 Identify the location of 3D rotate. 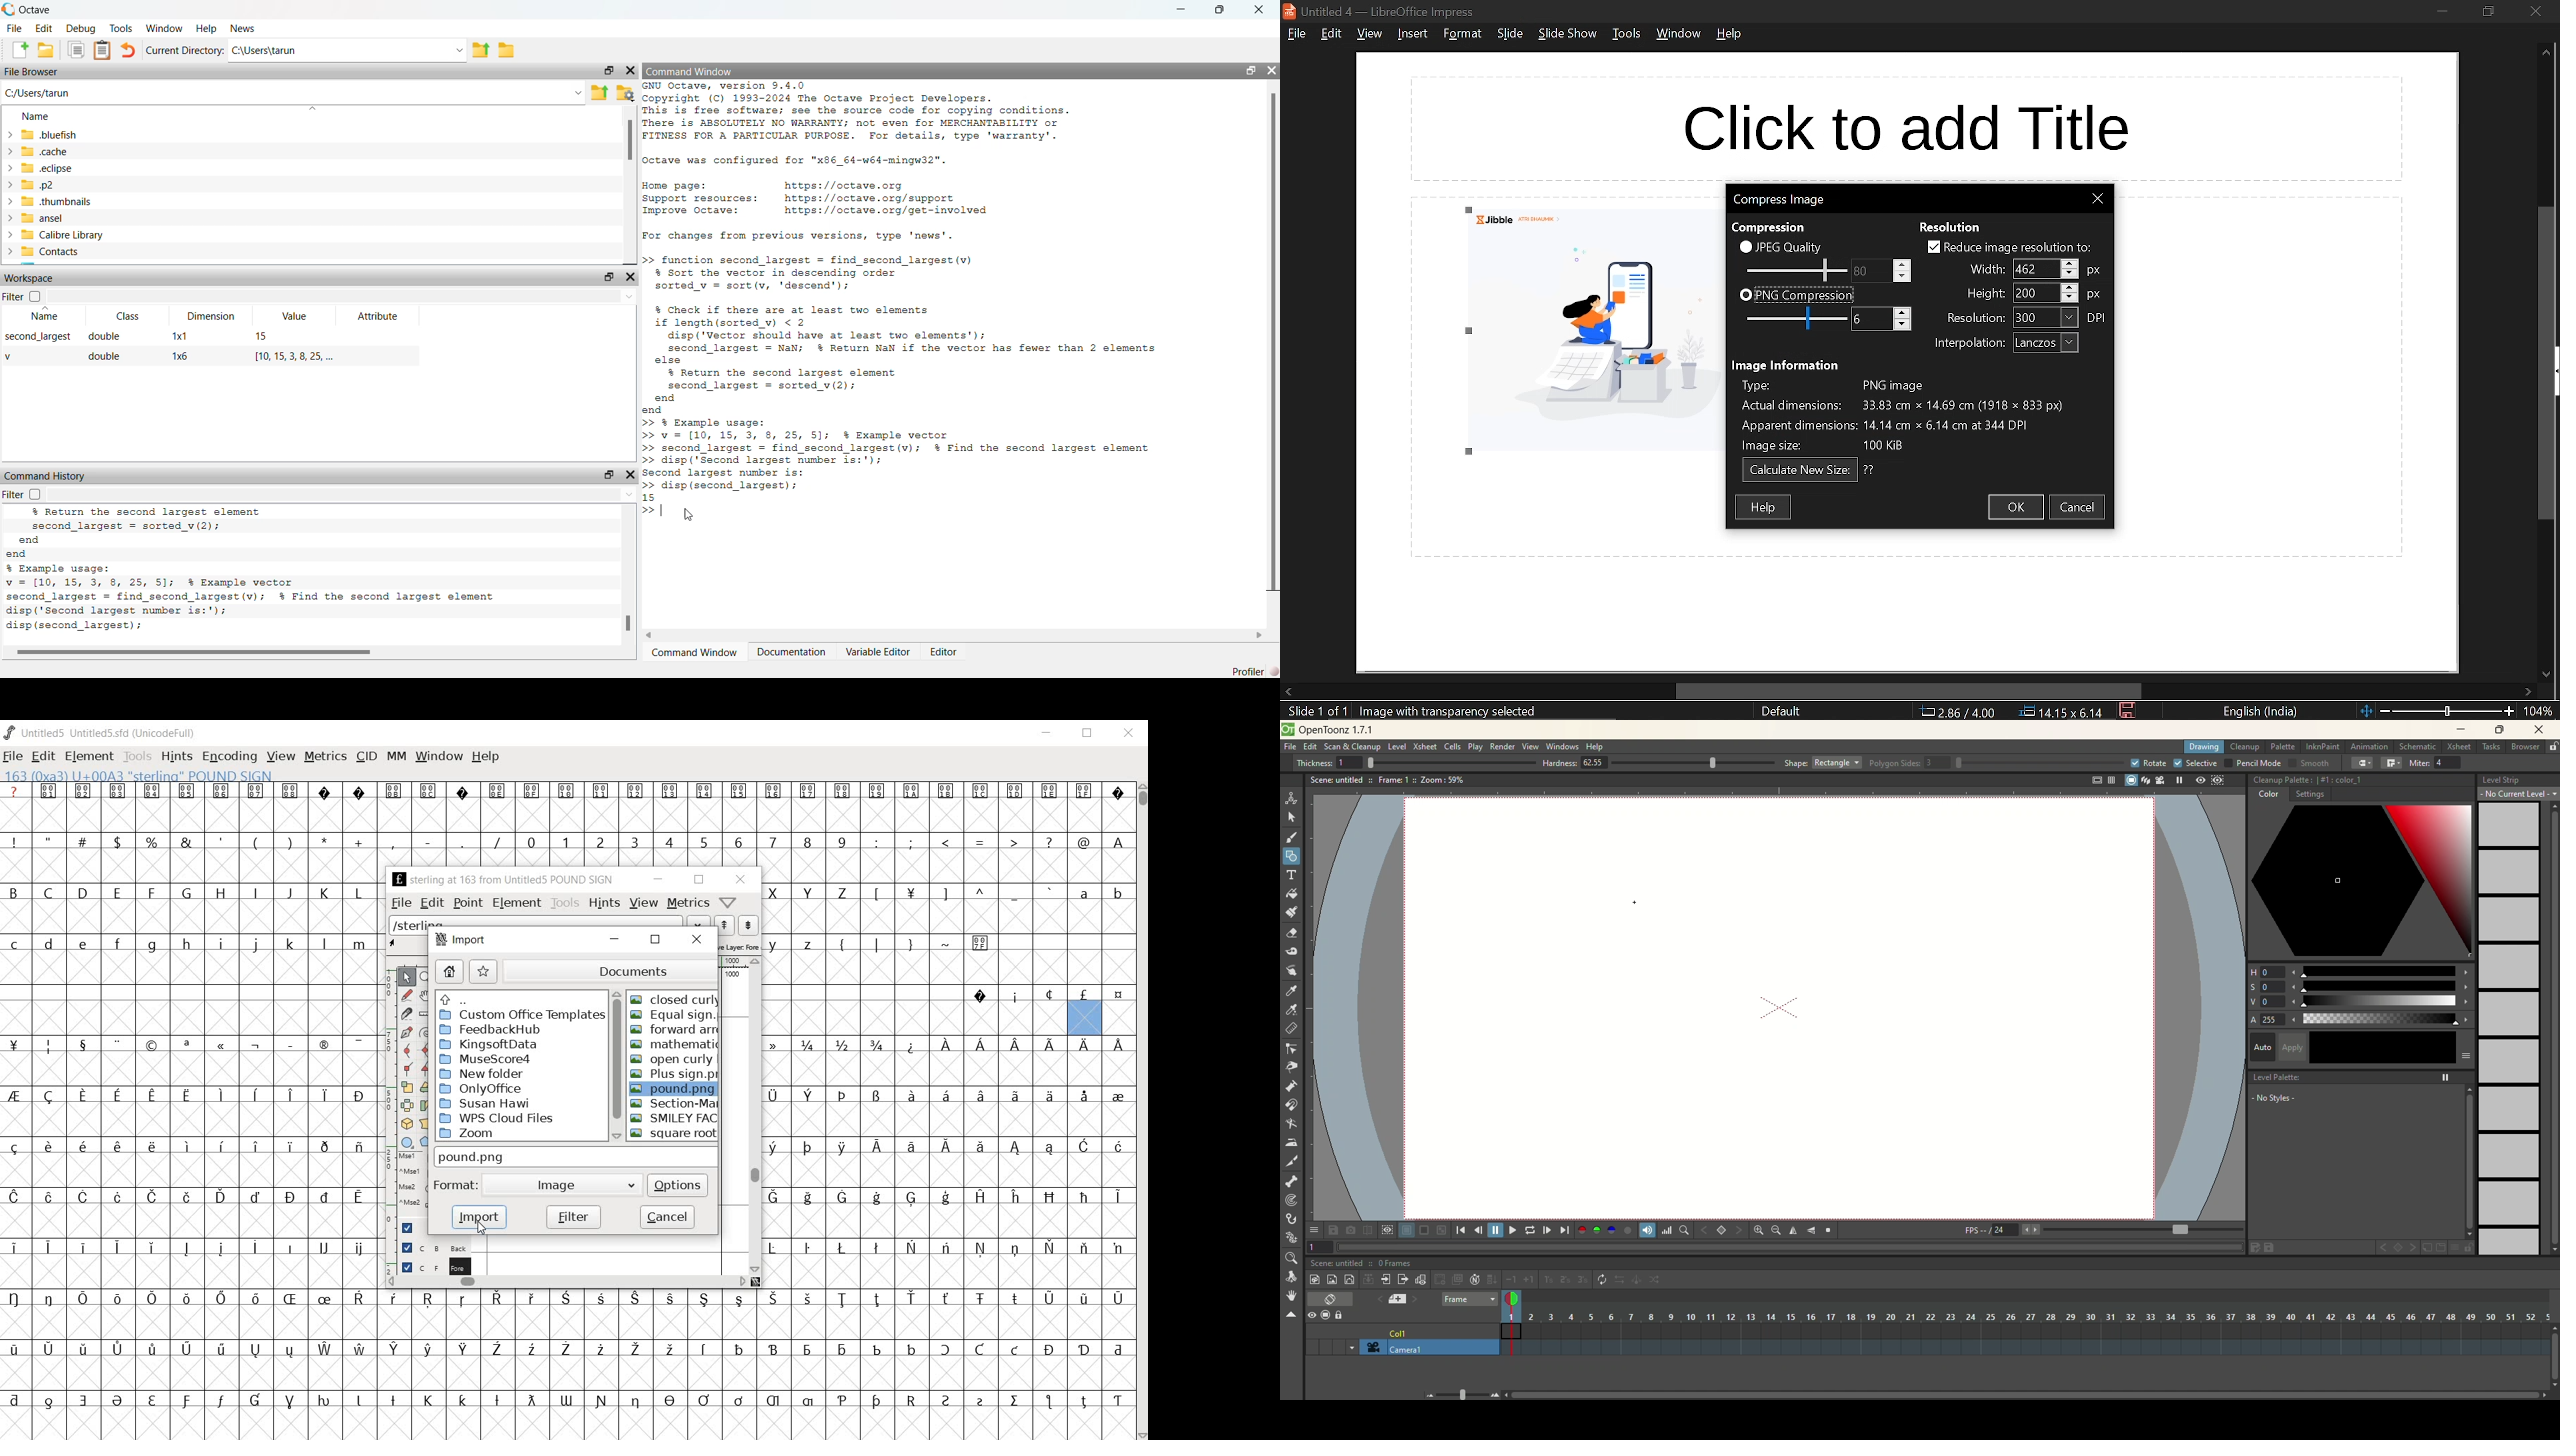
(409, 1121).